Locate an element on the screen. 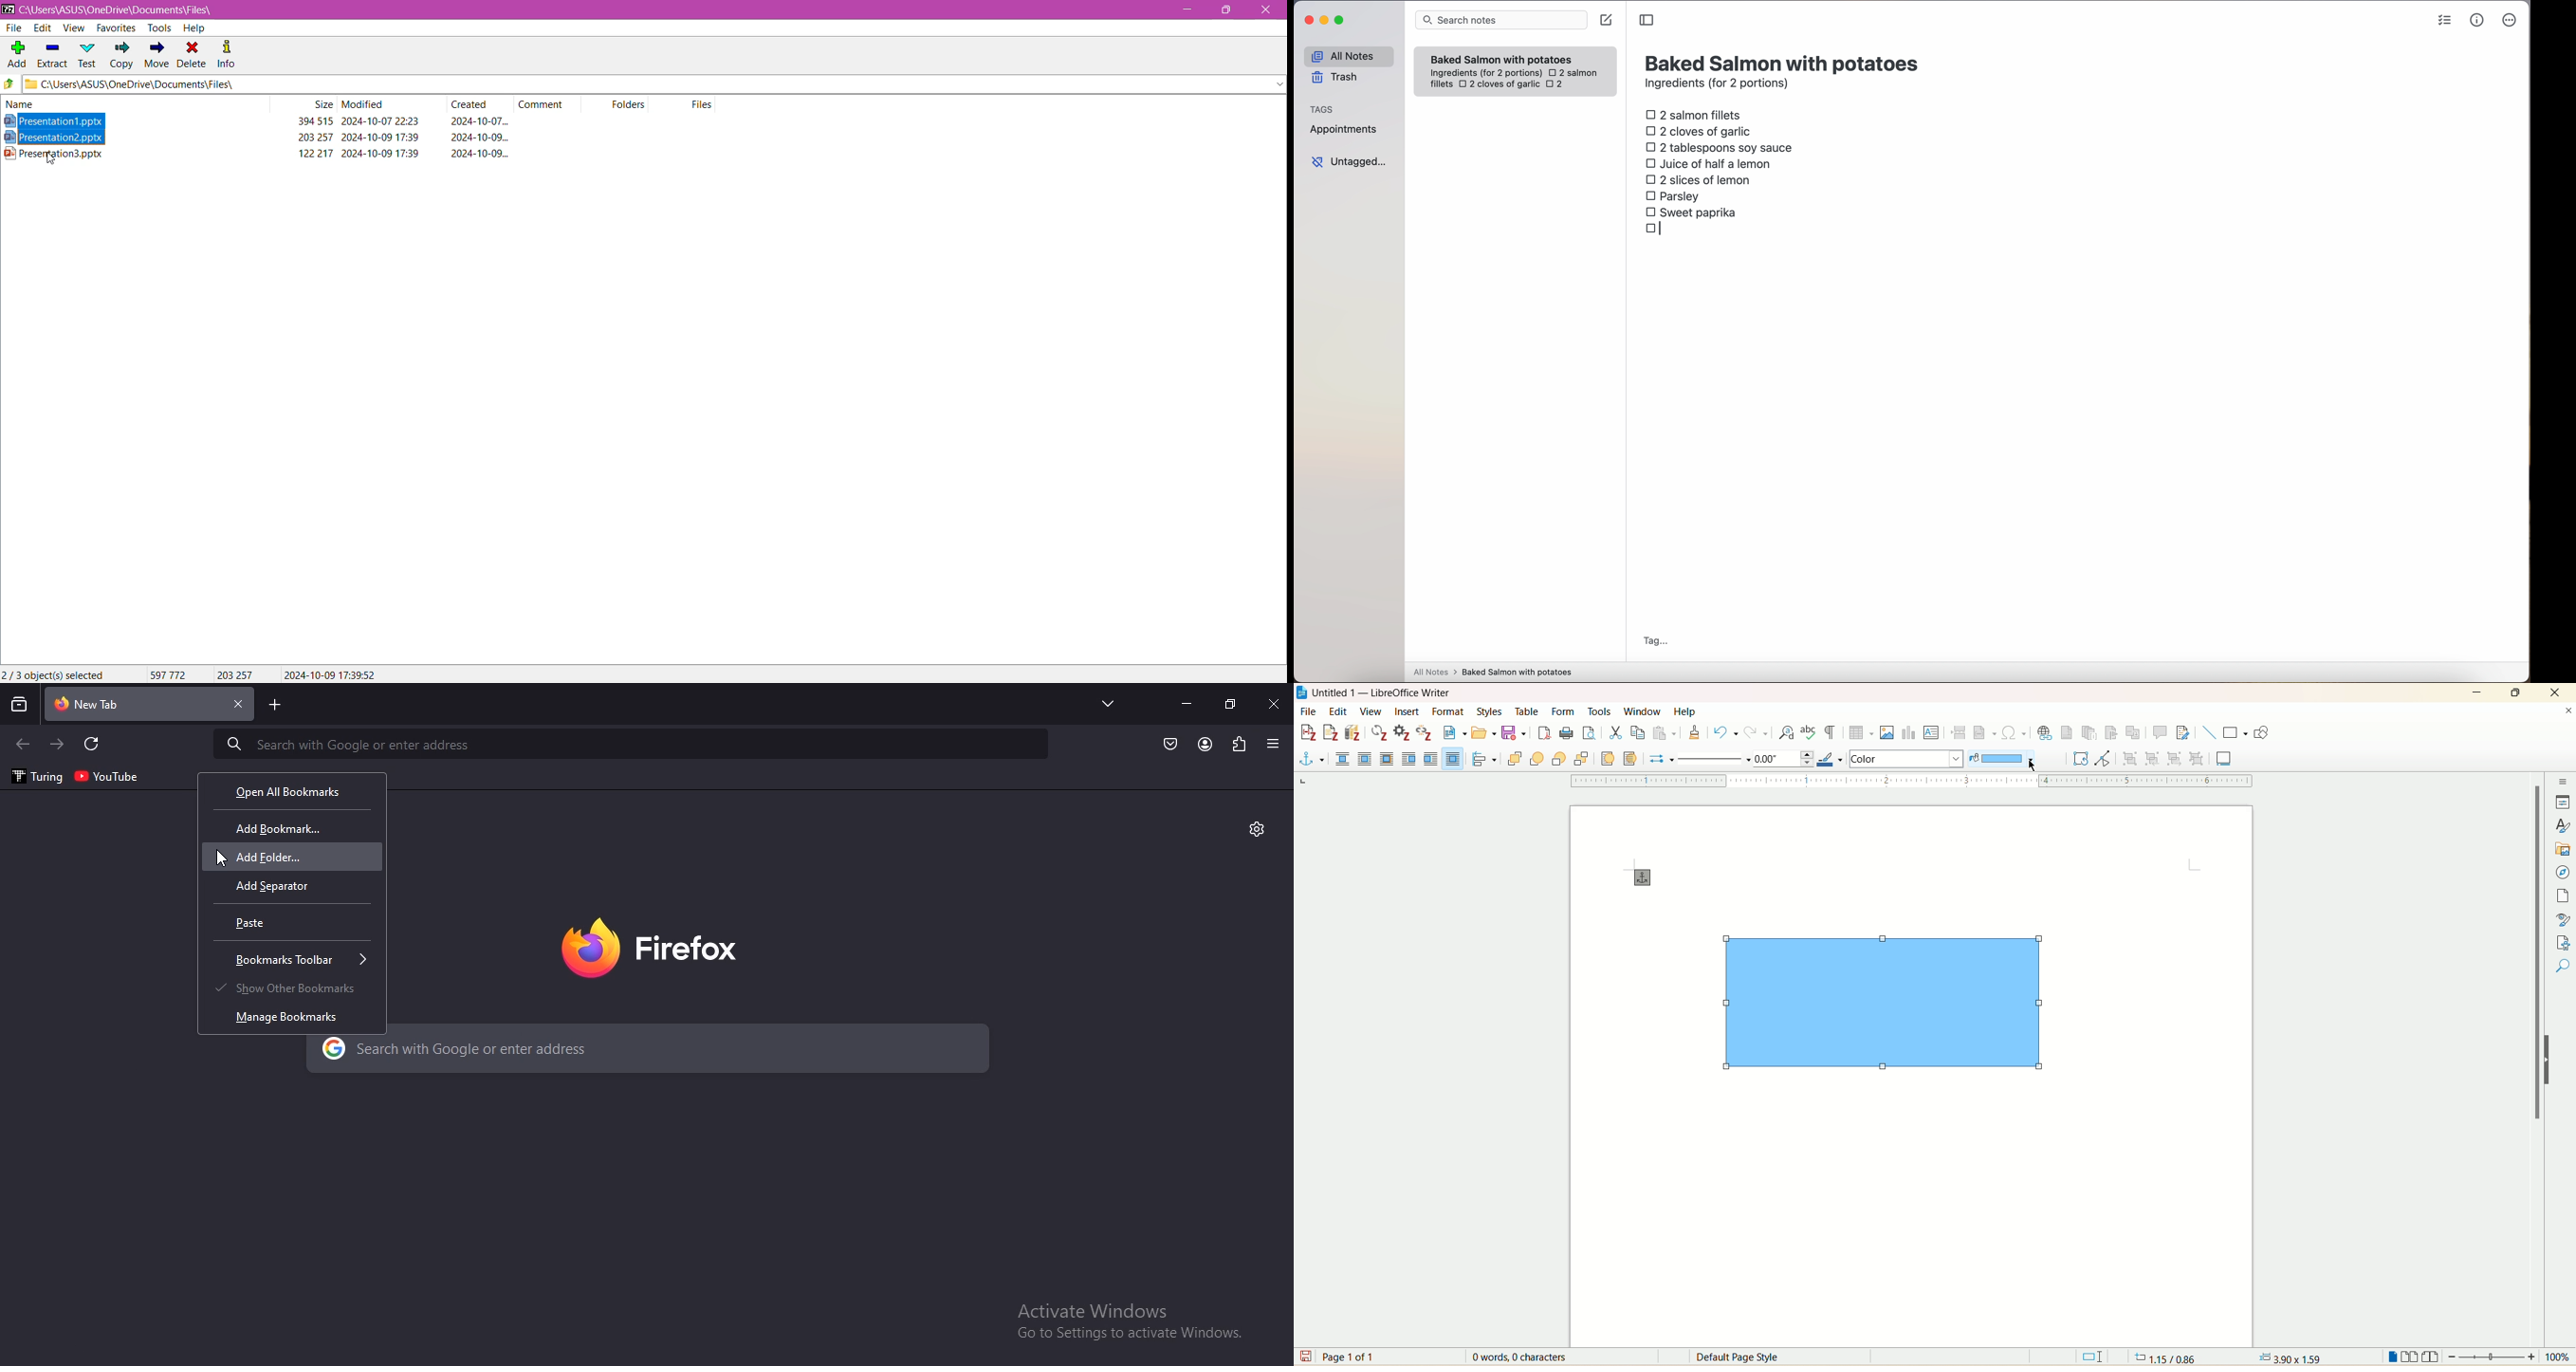 The height and width of the screenshot is (1372, 2576). front one is located at coordinates (1539, 759).